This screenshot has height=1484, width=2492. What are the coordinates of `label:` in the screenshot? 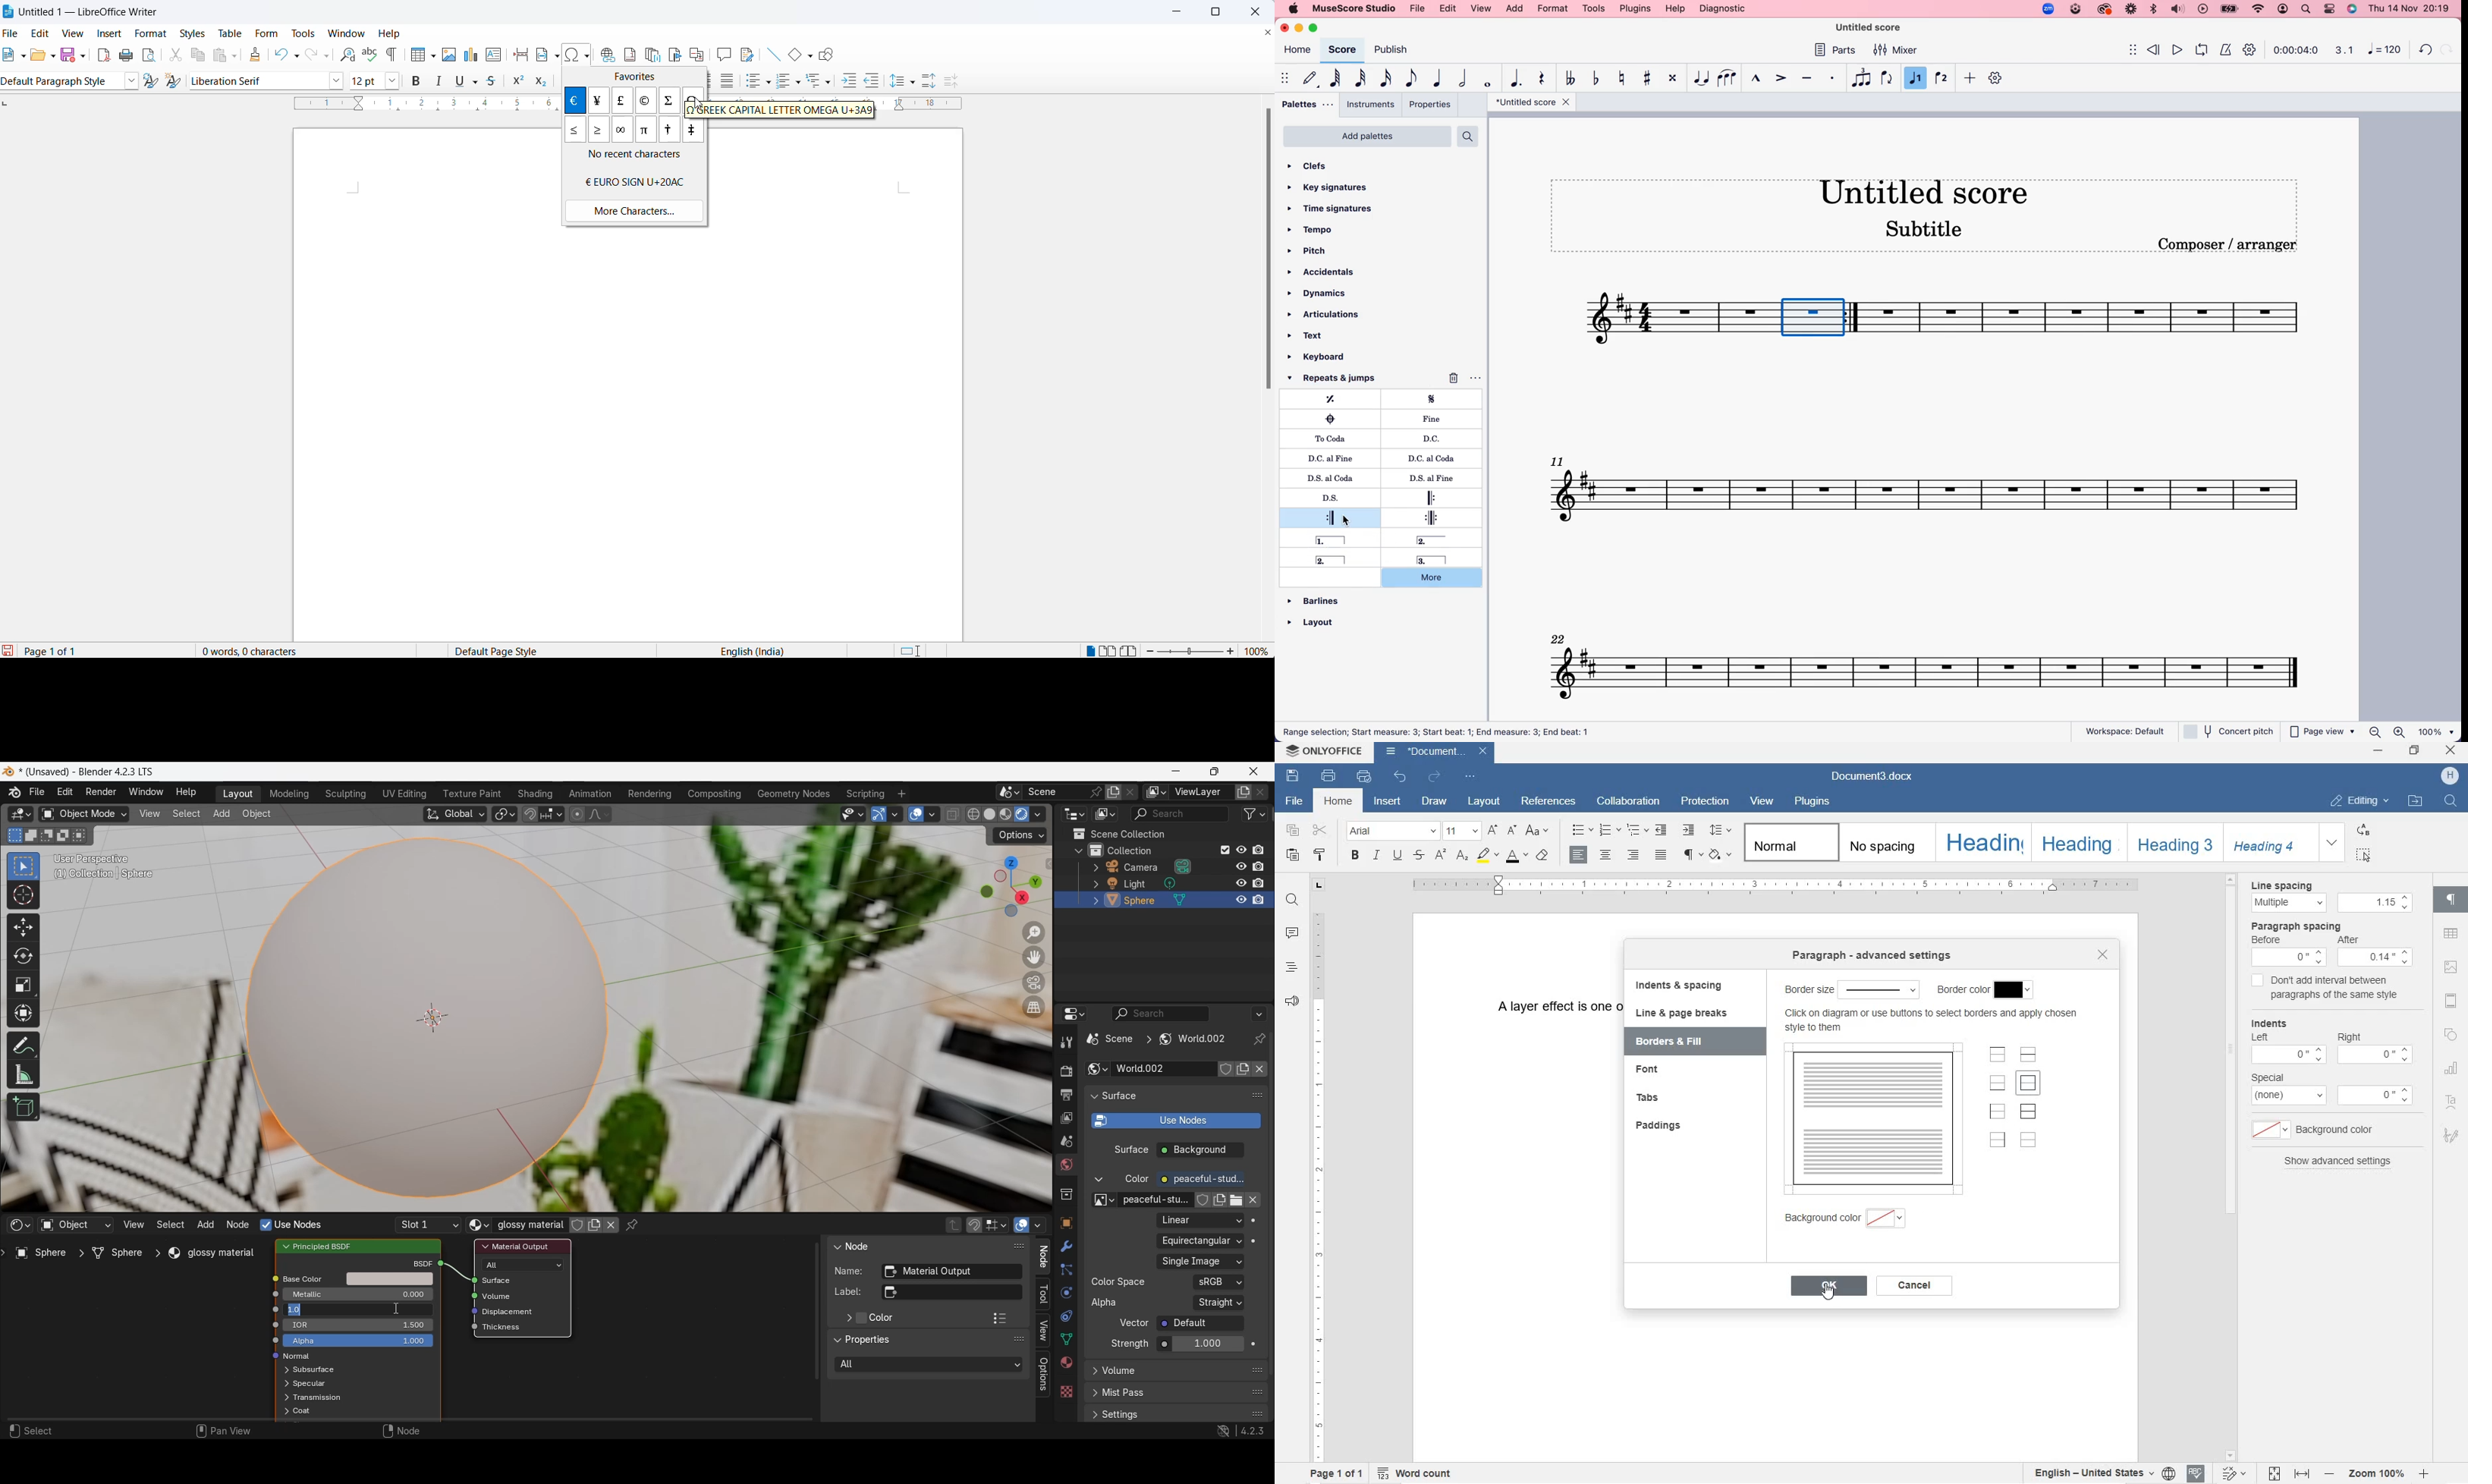 It's located at (848, 1292).